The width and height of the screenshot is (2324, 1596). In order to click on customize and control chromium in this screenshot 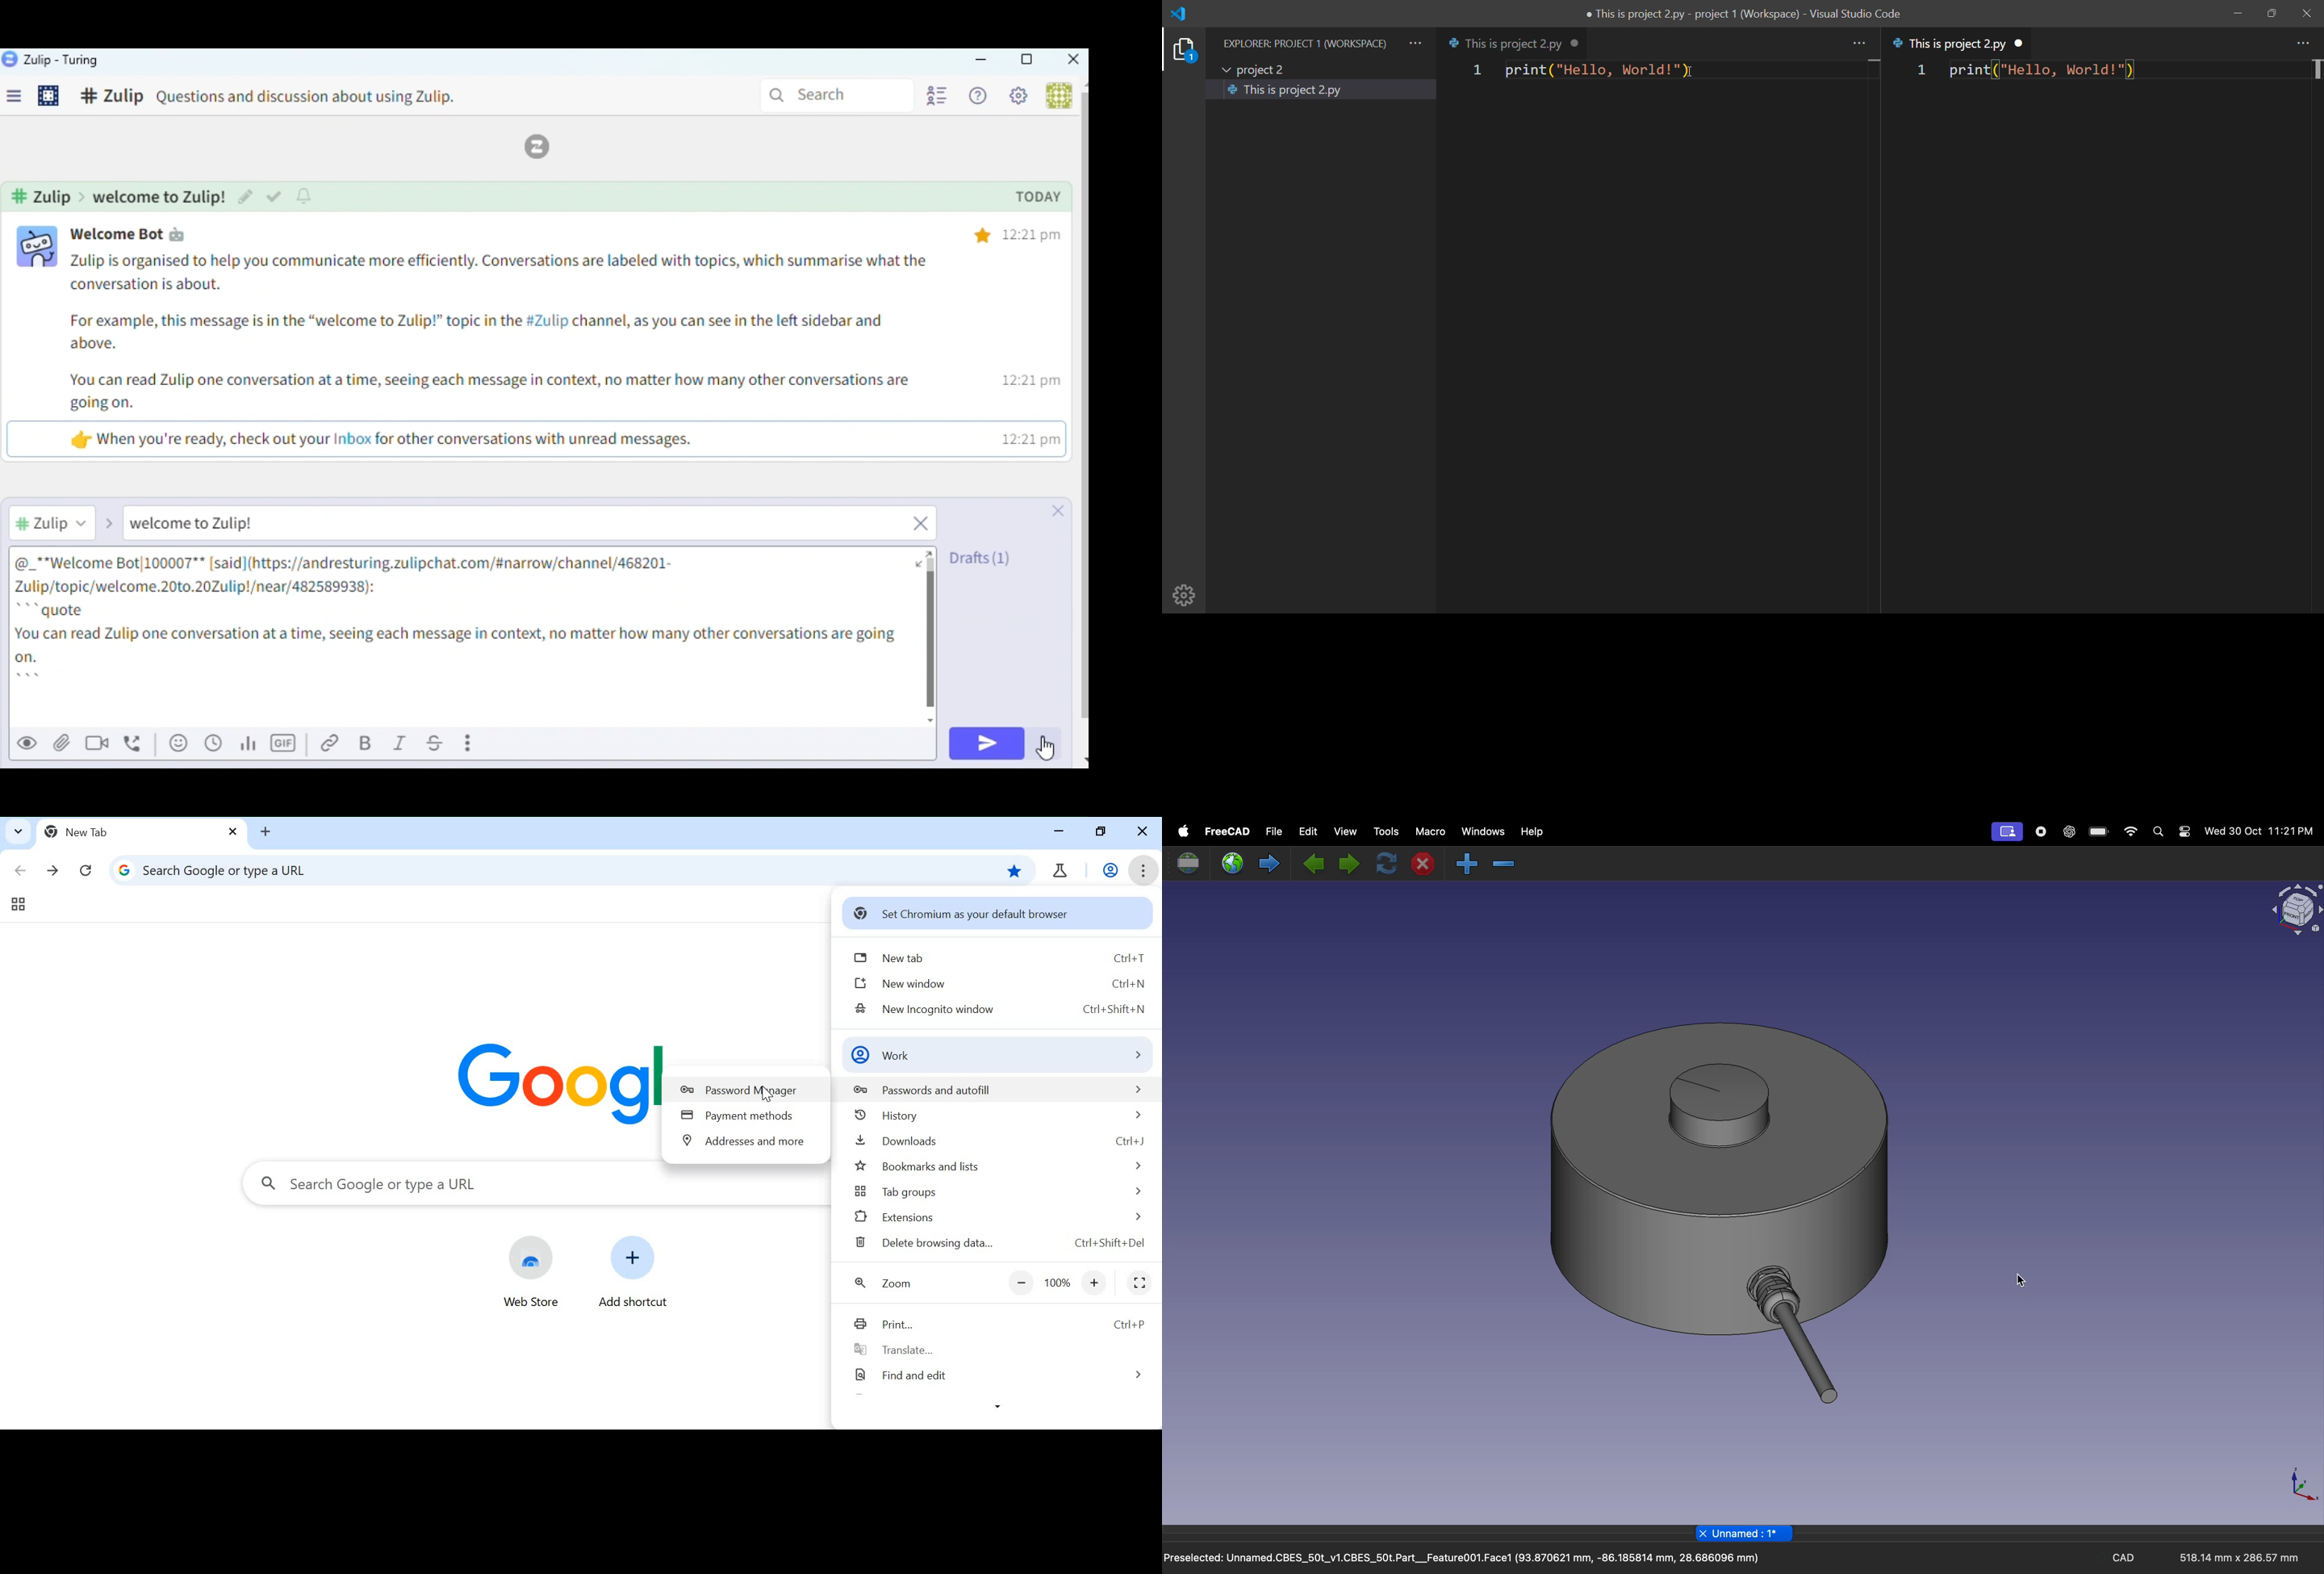, I will do `click(1146, 870)`.